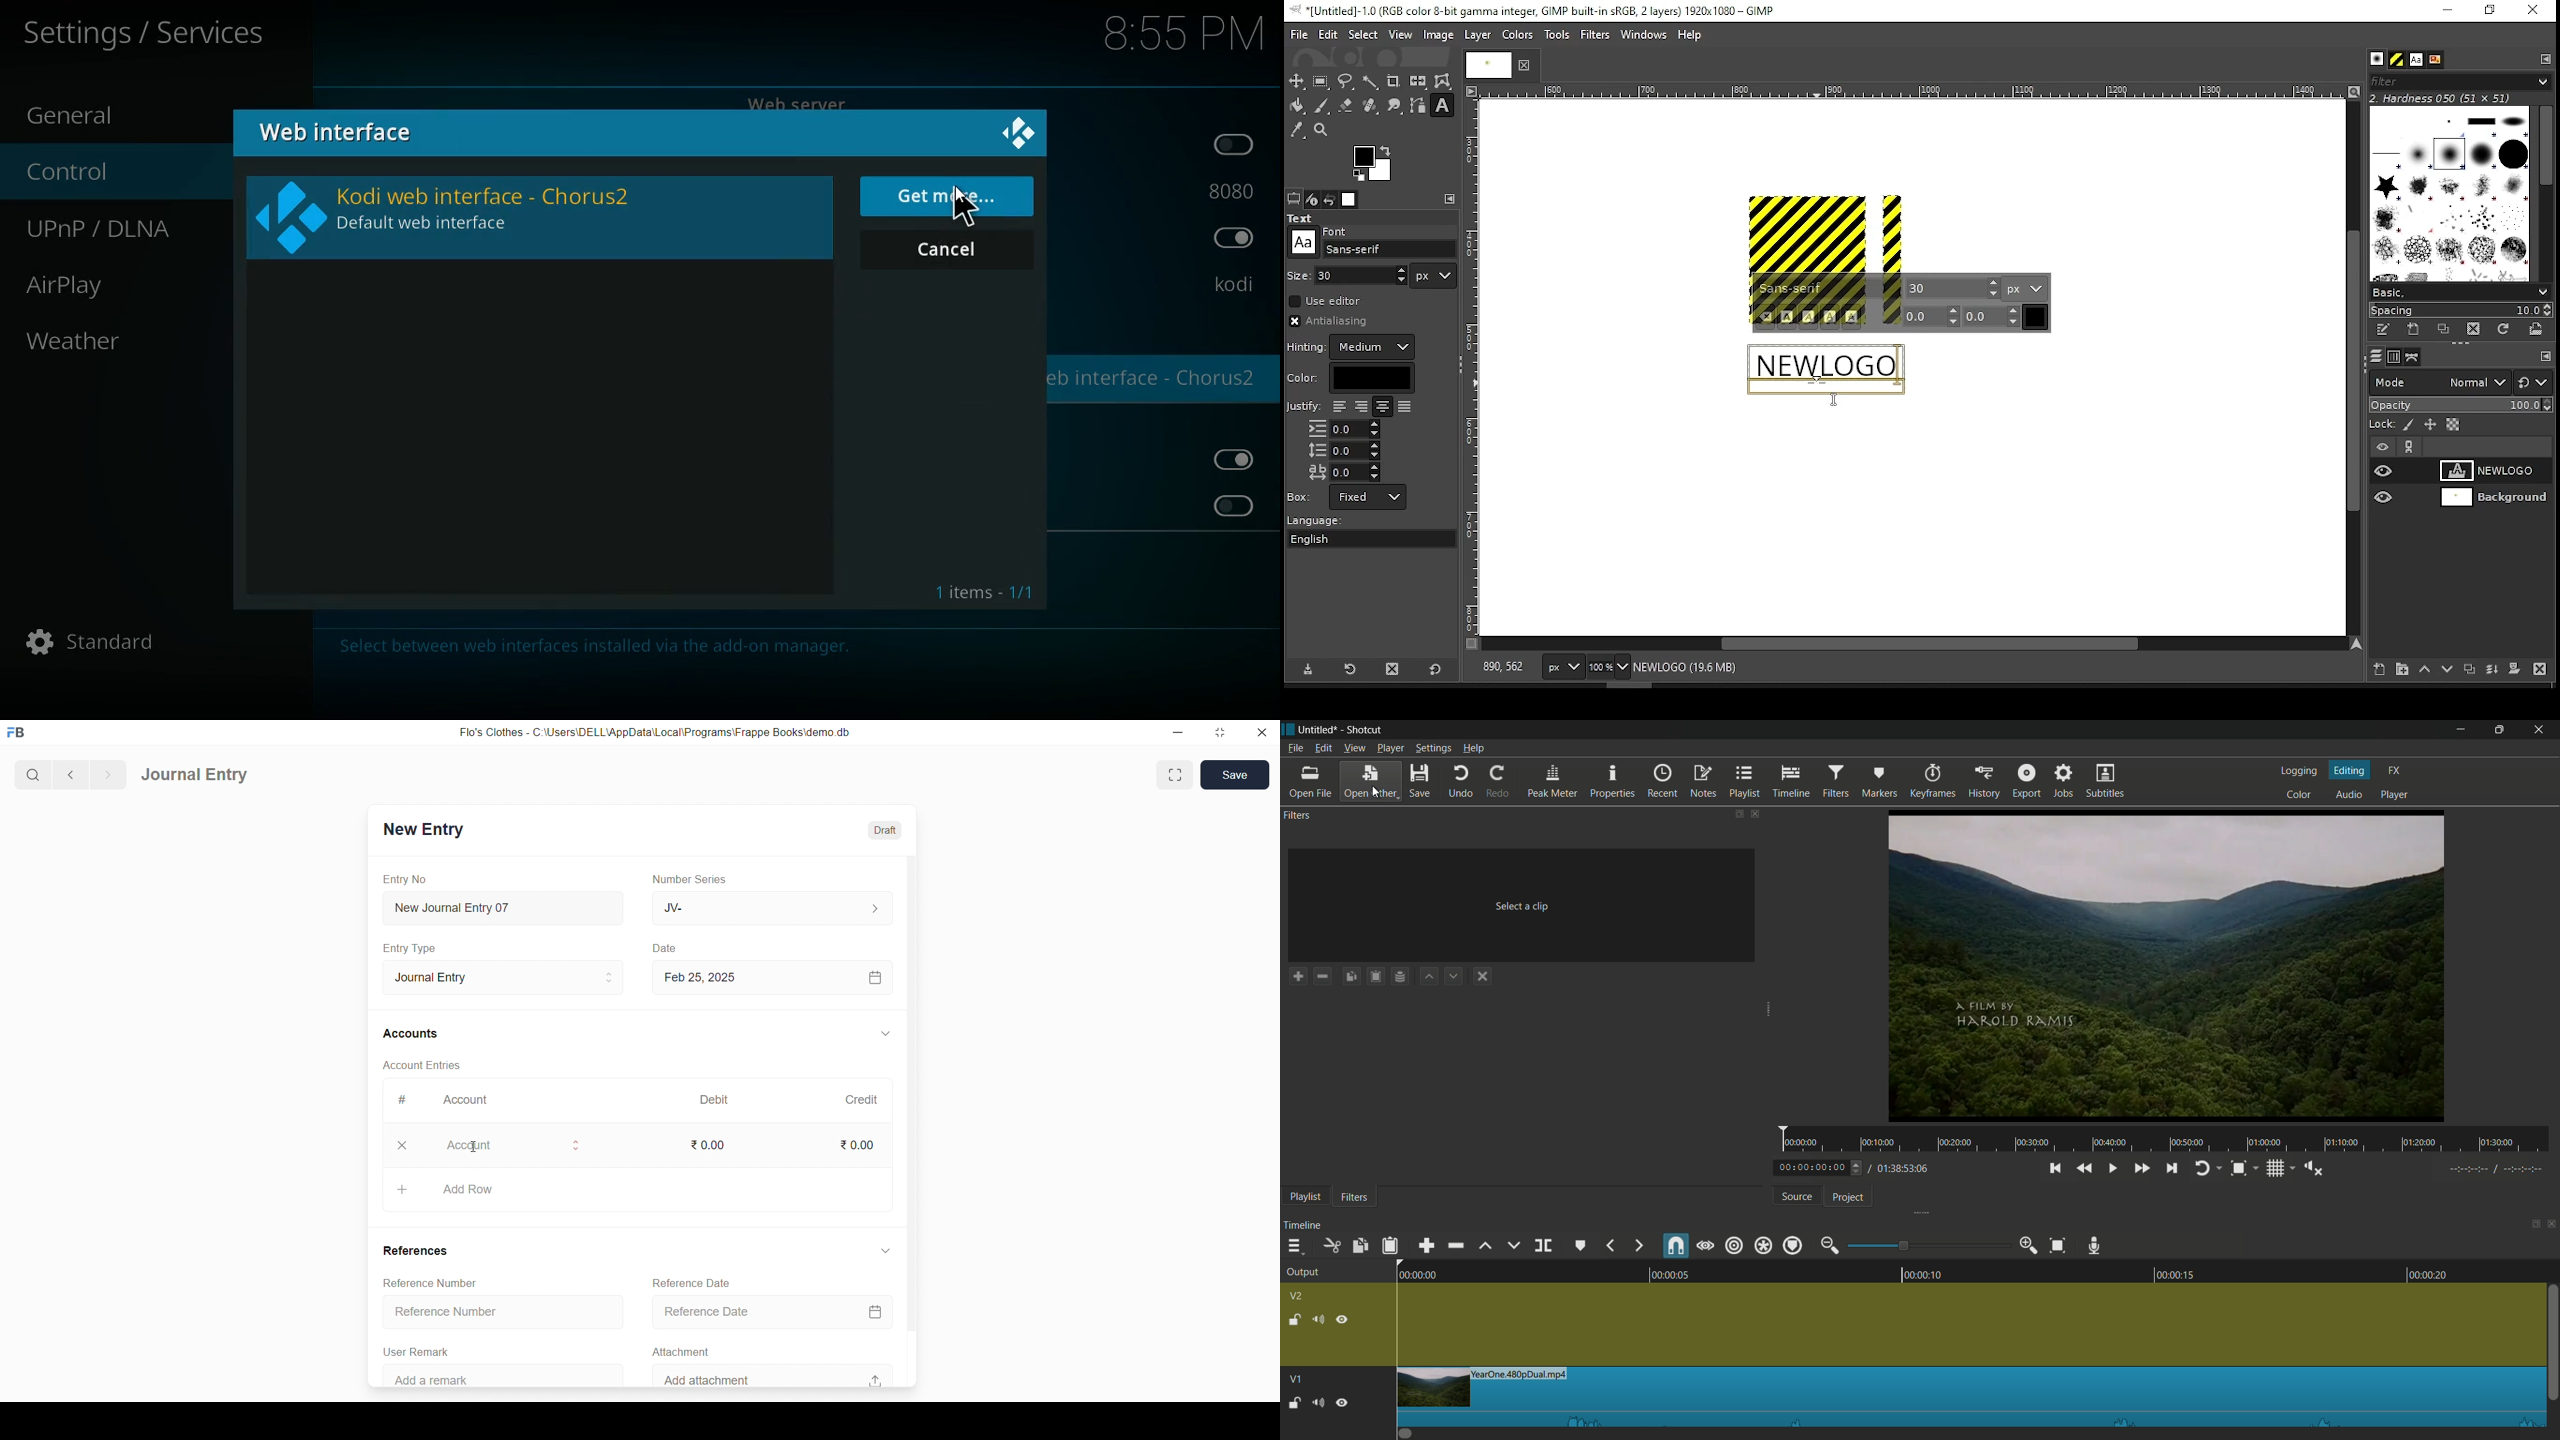  Describe the element at coordinates (100, 644) in the screenshot. I see `standard` at that location.